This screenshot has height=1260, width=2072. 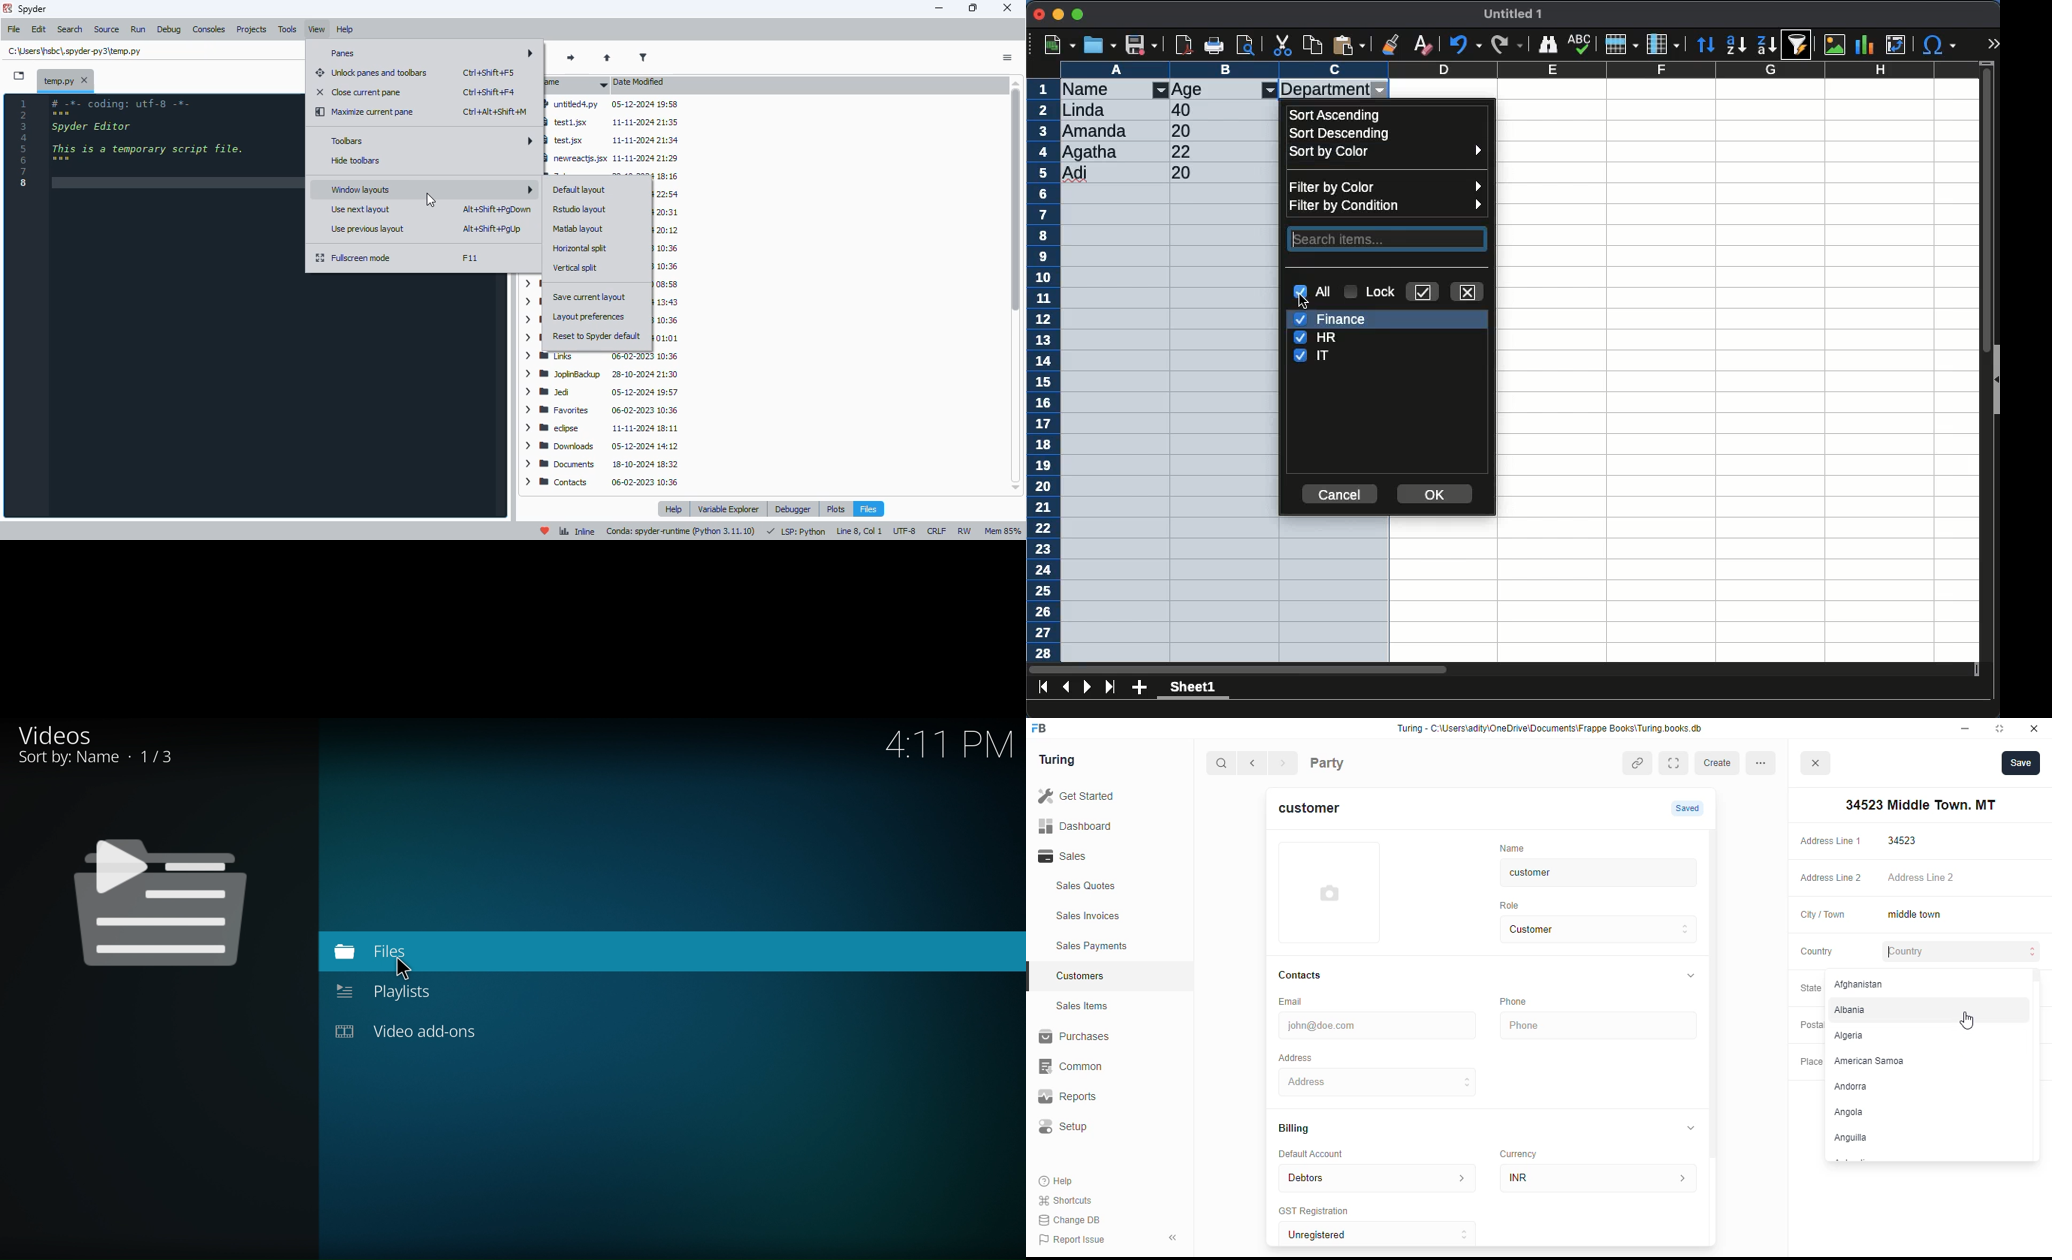 What do you see at coordinates (1096, 797) in the screenshot?
I see `Get Started` at bounding box center [1096, 797].